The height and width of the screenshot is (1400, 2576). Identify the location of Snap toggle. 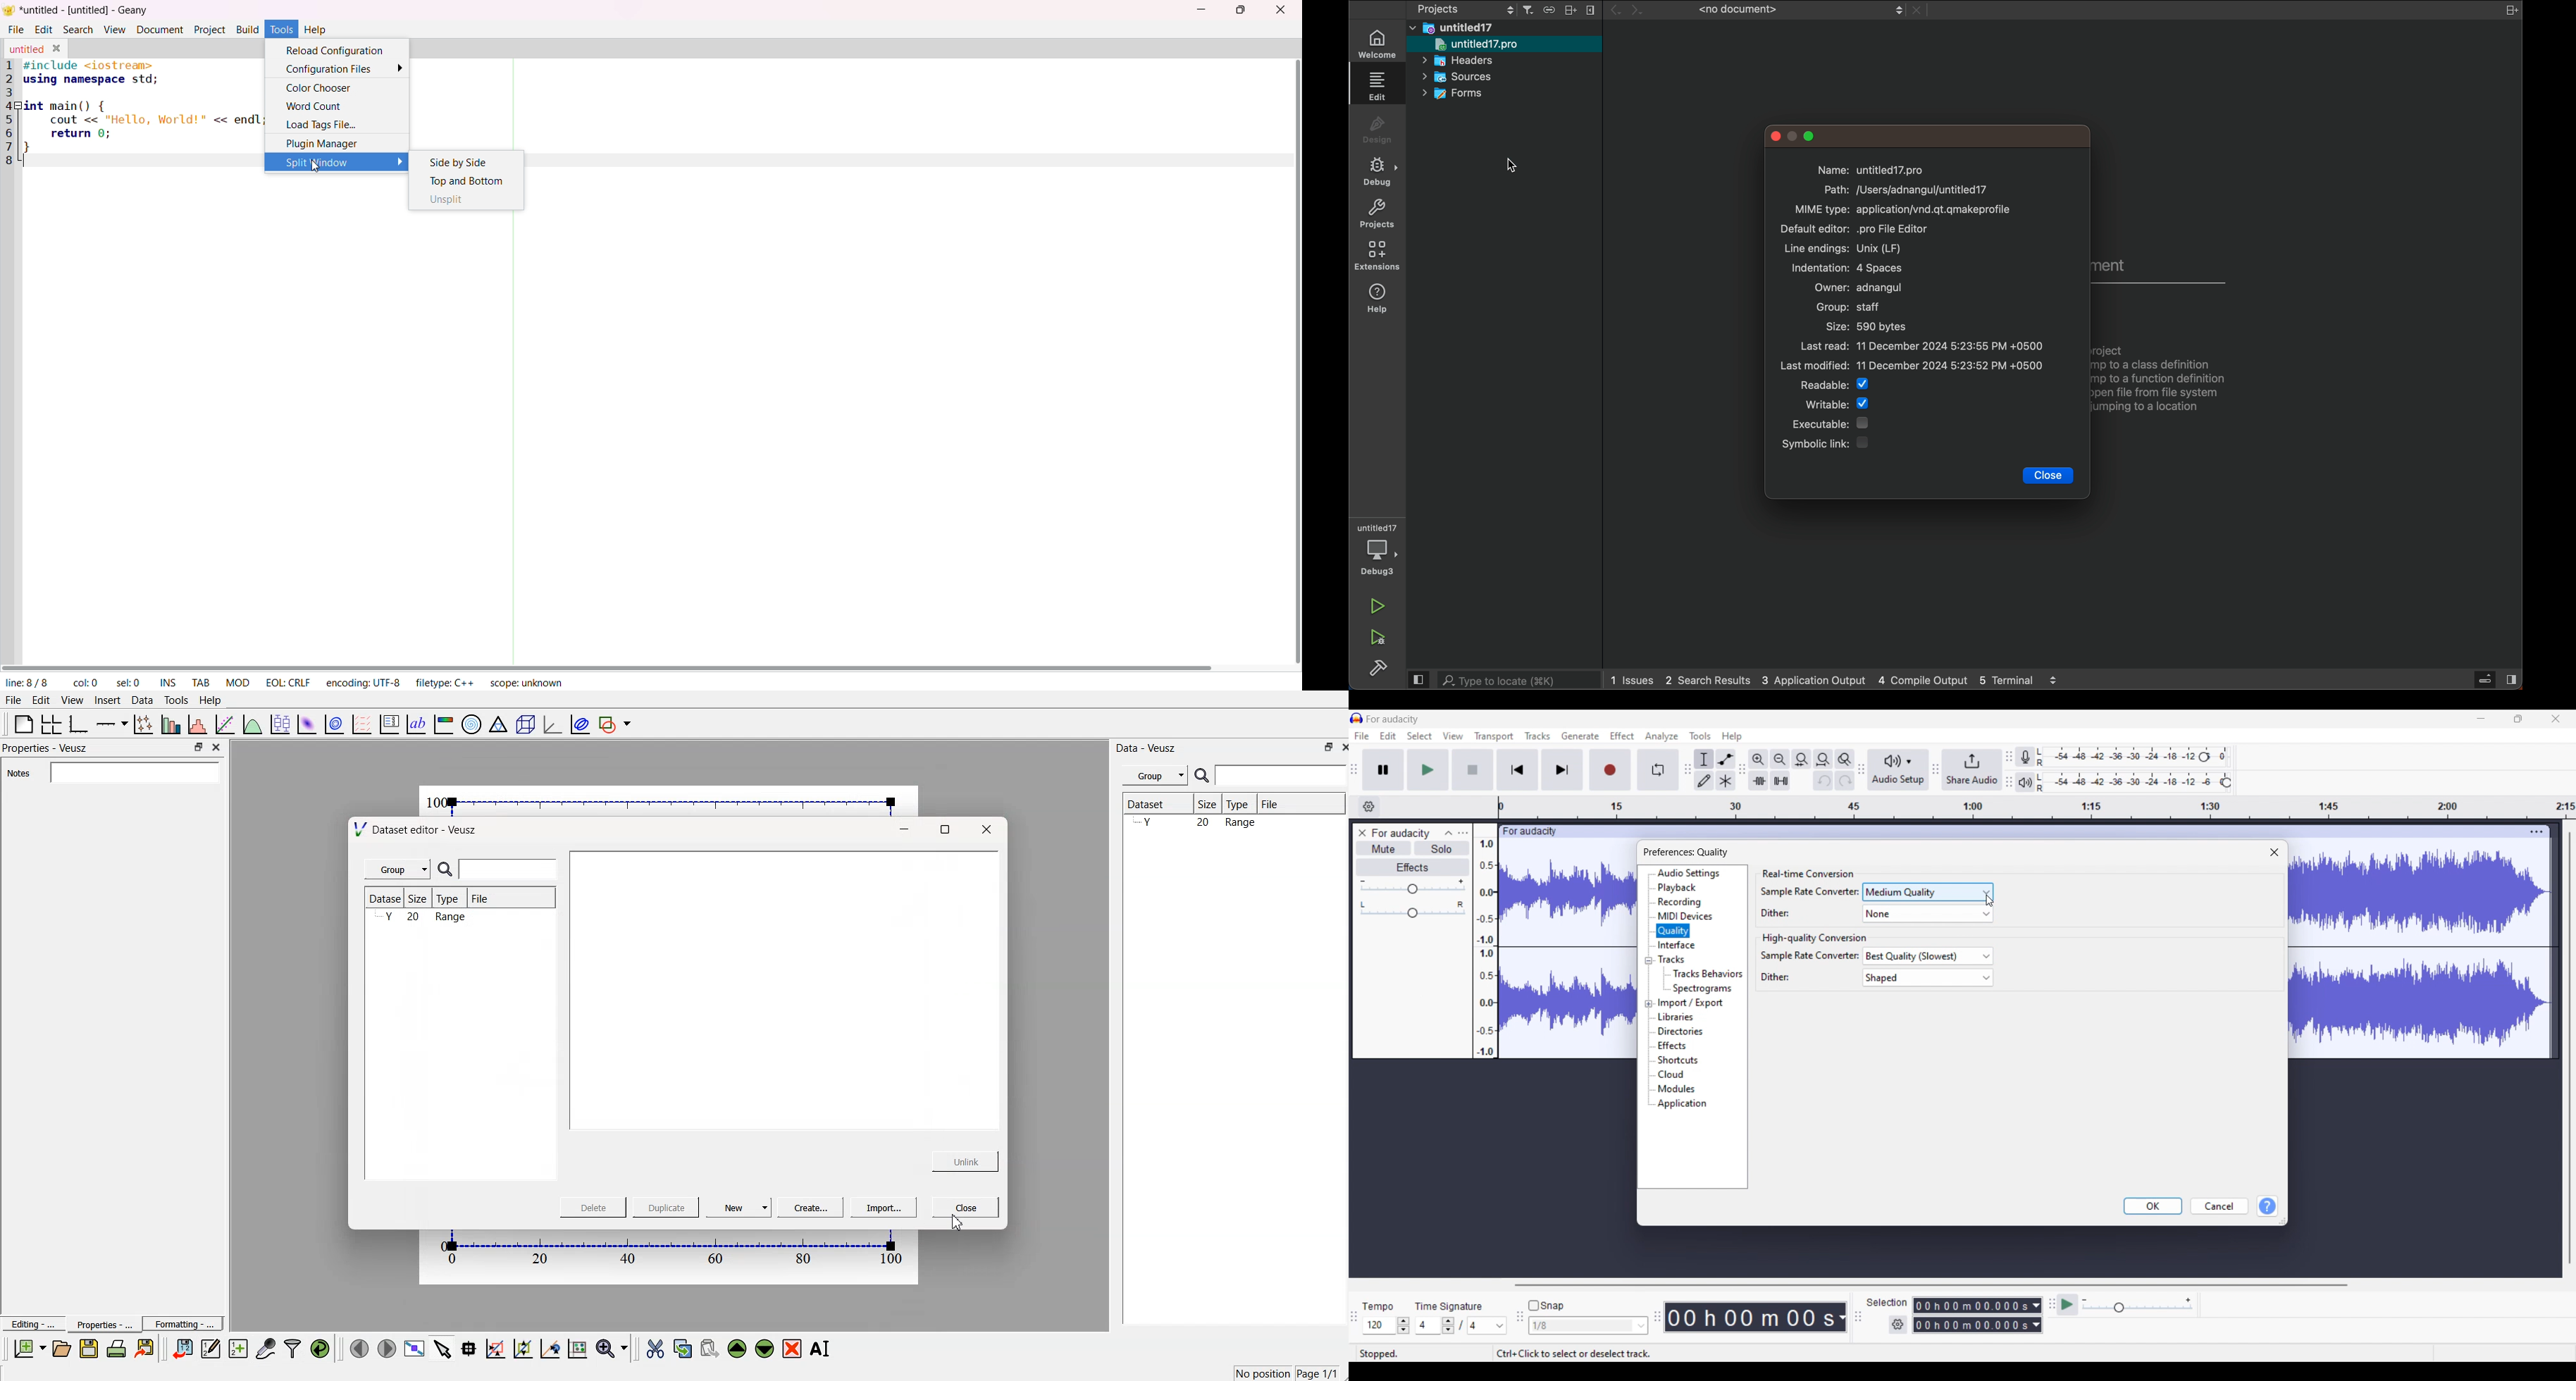
(1548, 1306).